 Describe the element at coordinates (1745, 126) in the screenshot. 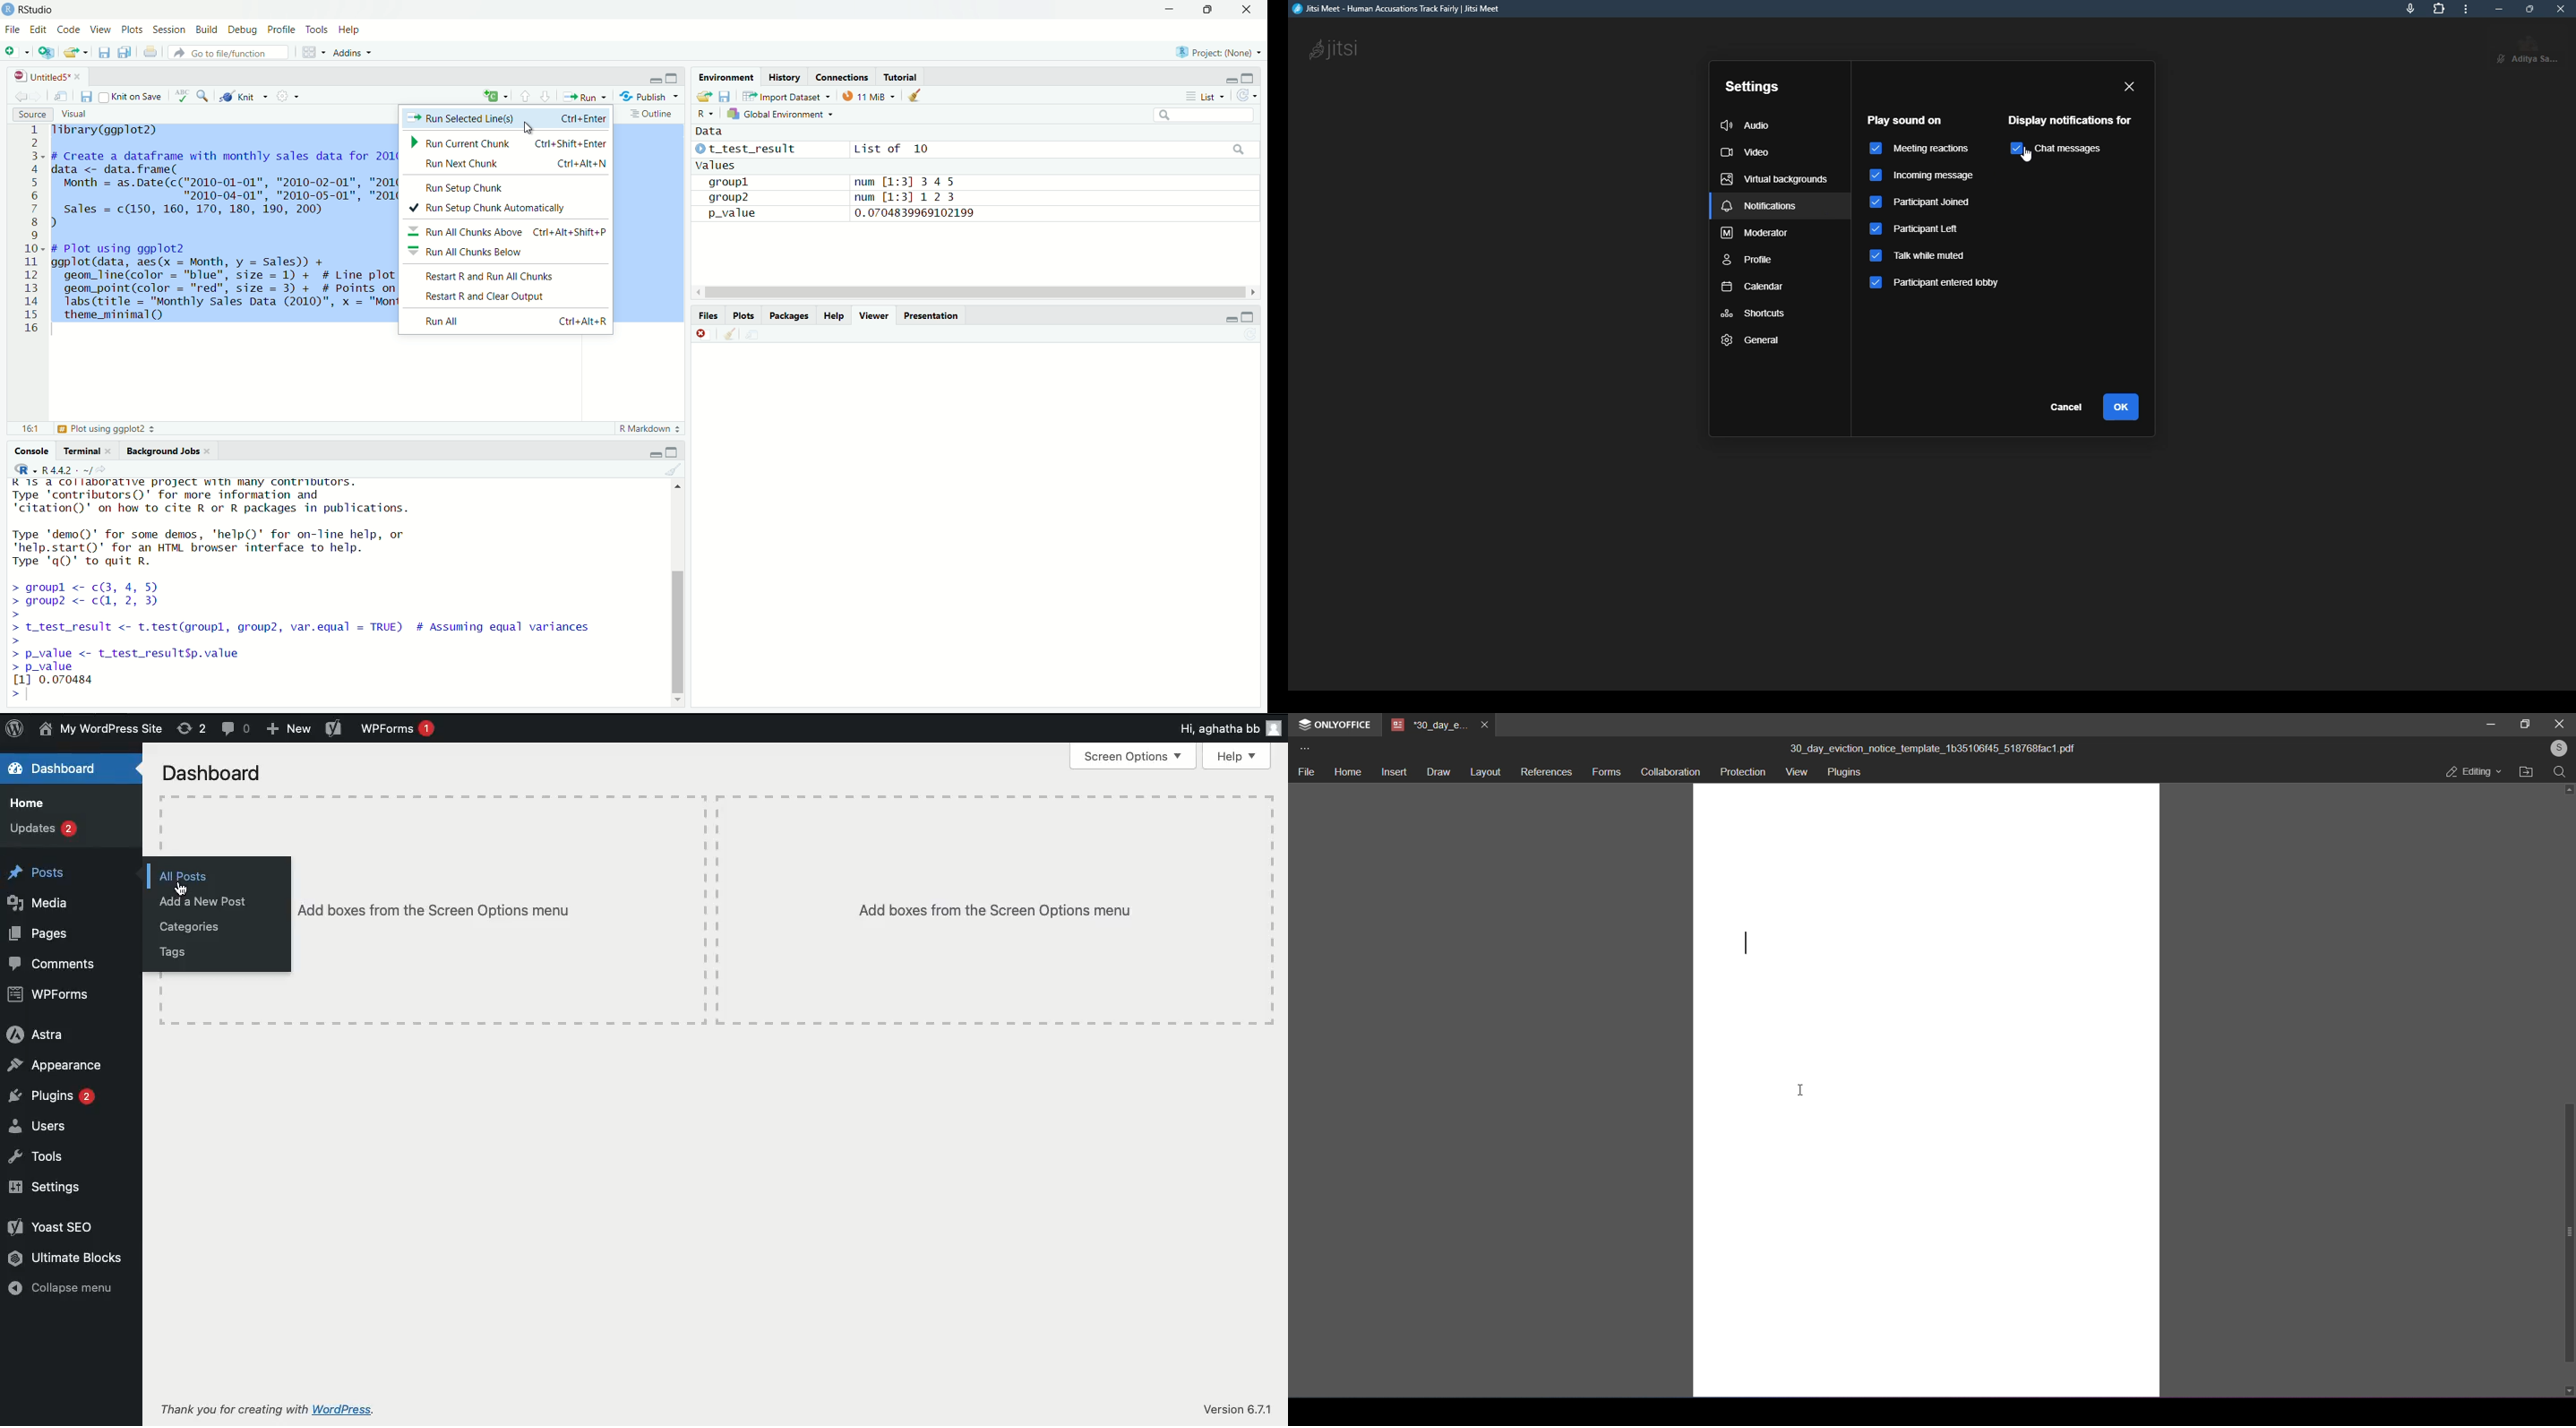

I see `audio` at that location.